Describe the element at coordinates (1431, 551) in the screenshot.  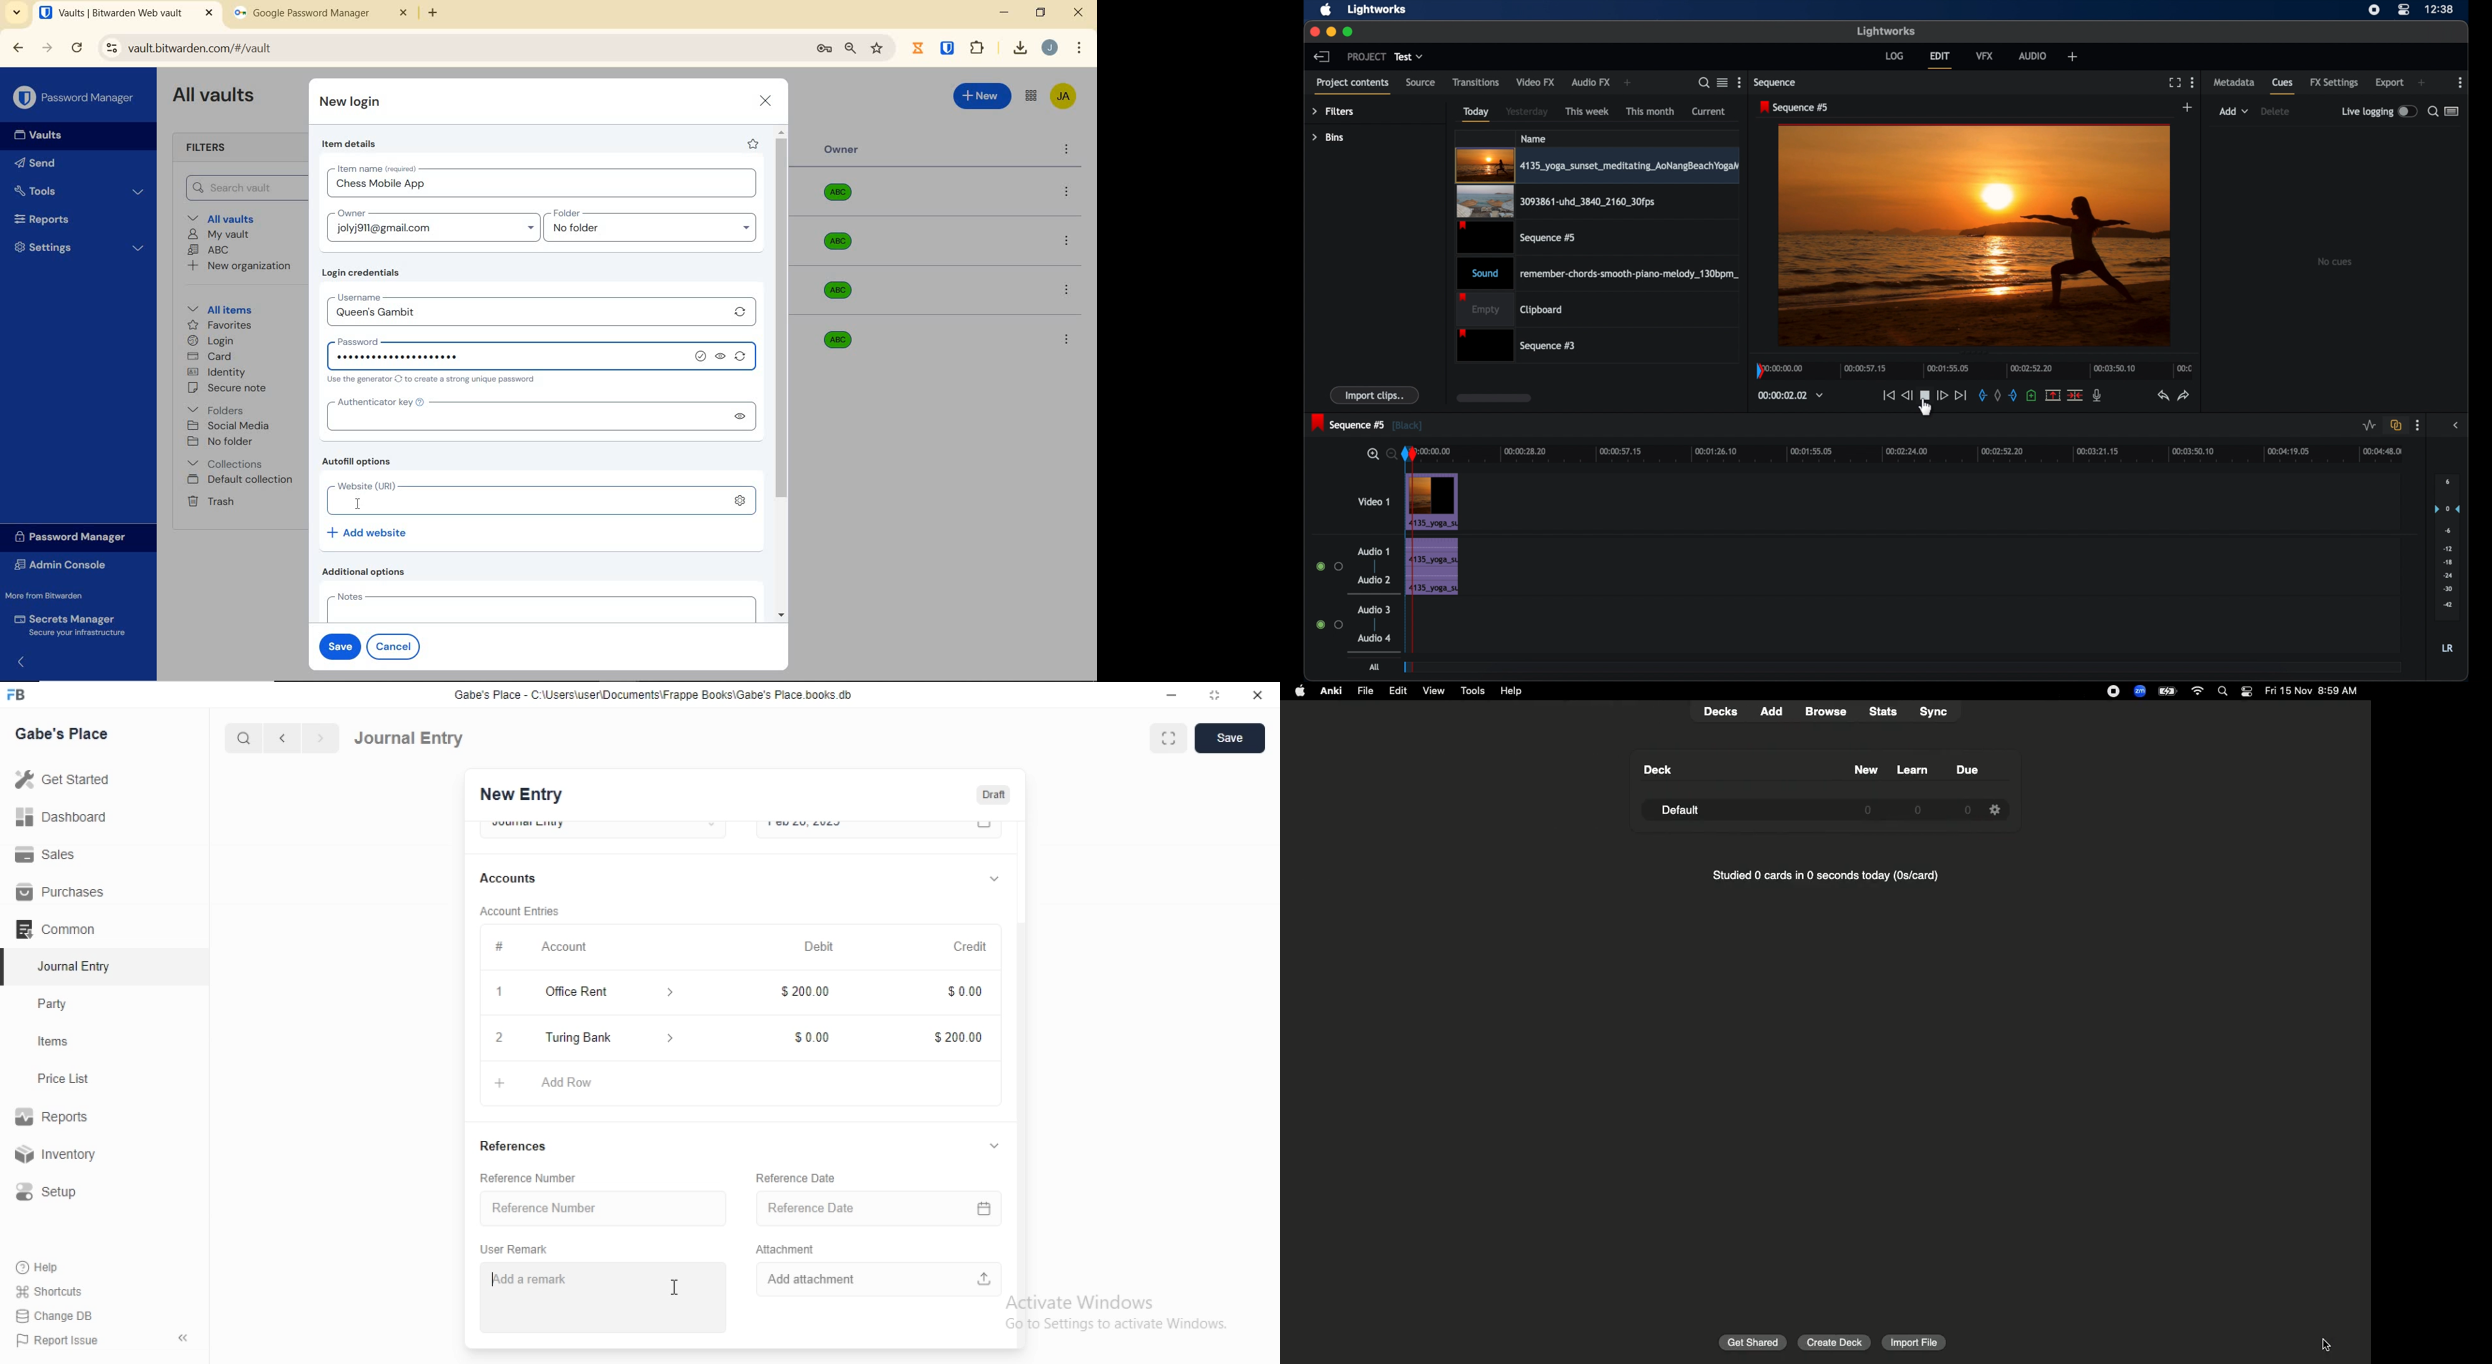
I see `audio clip` at that location.